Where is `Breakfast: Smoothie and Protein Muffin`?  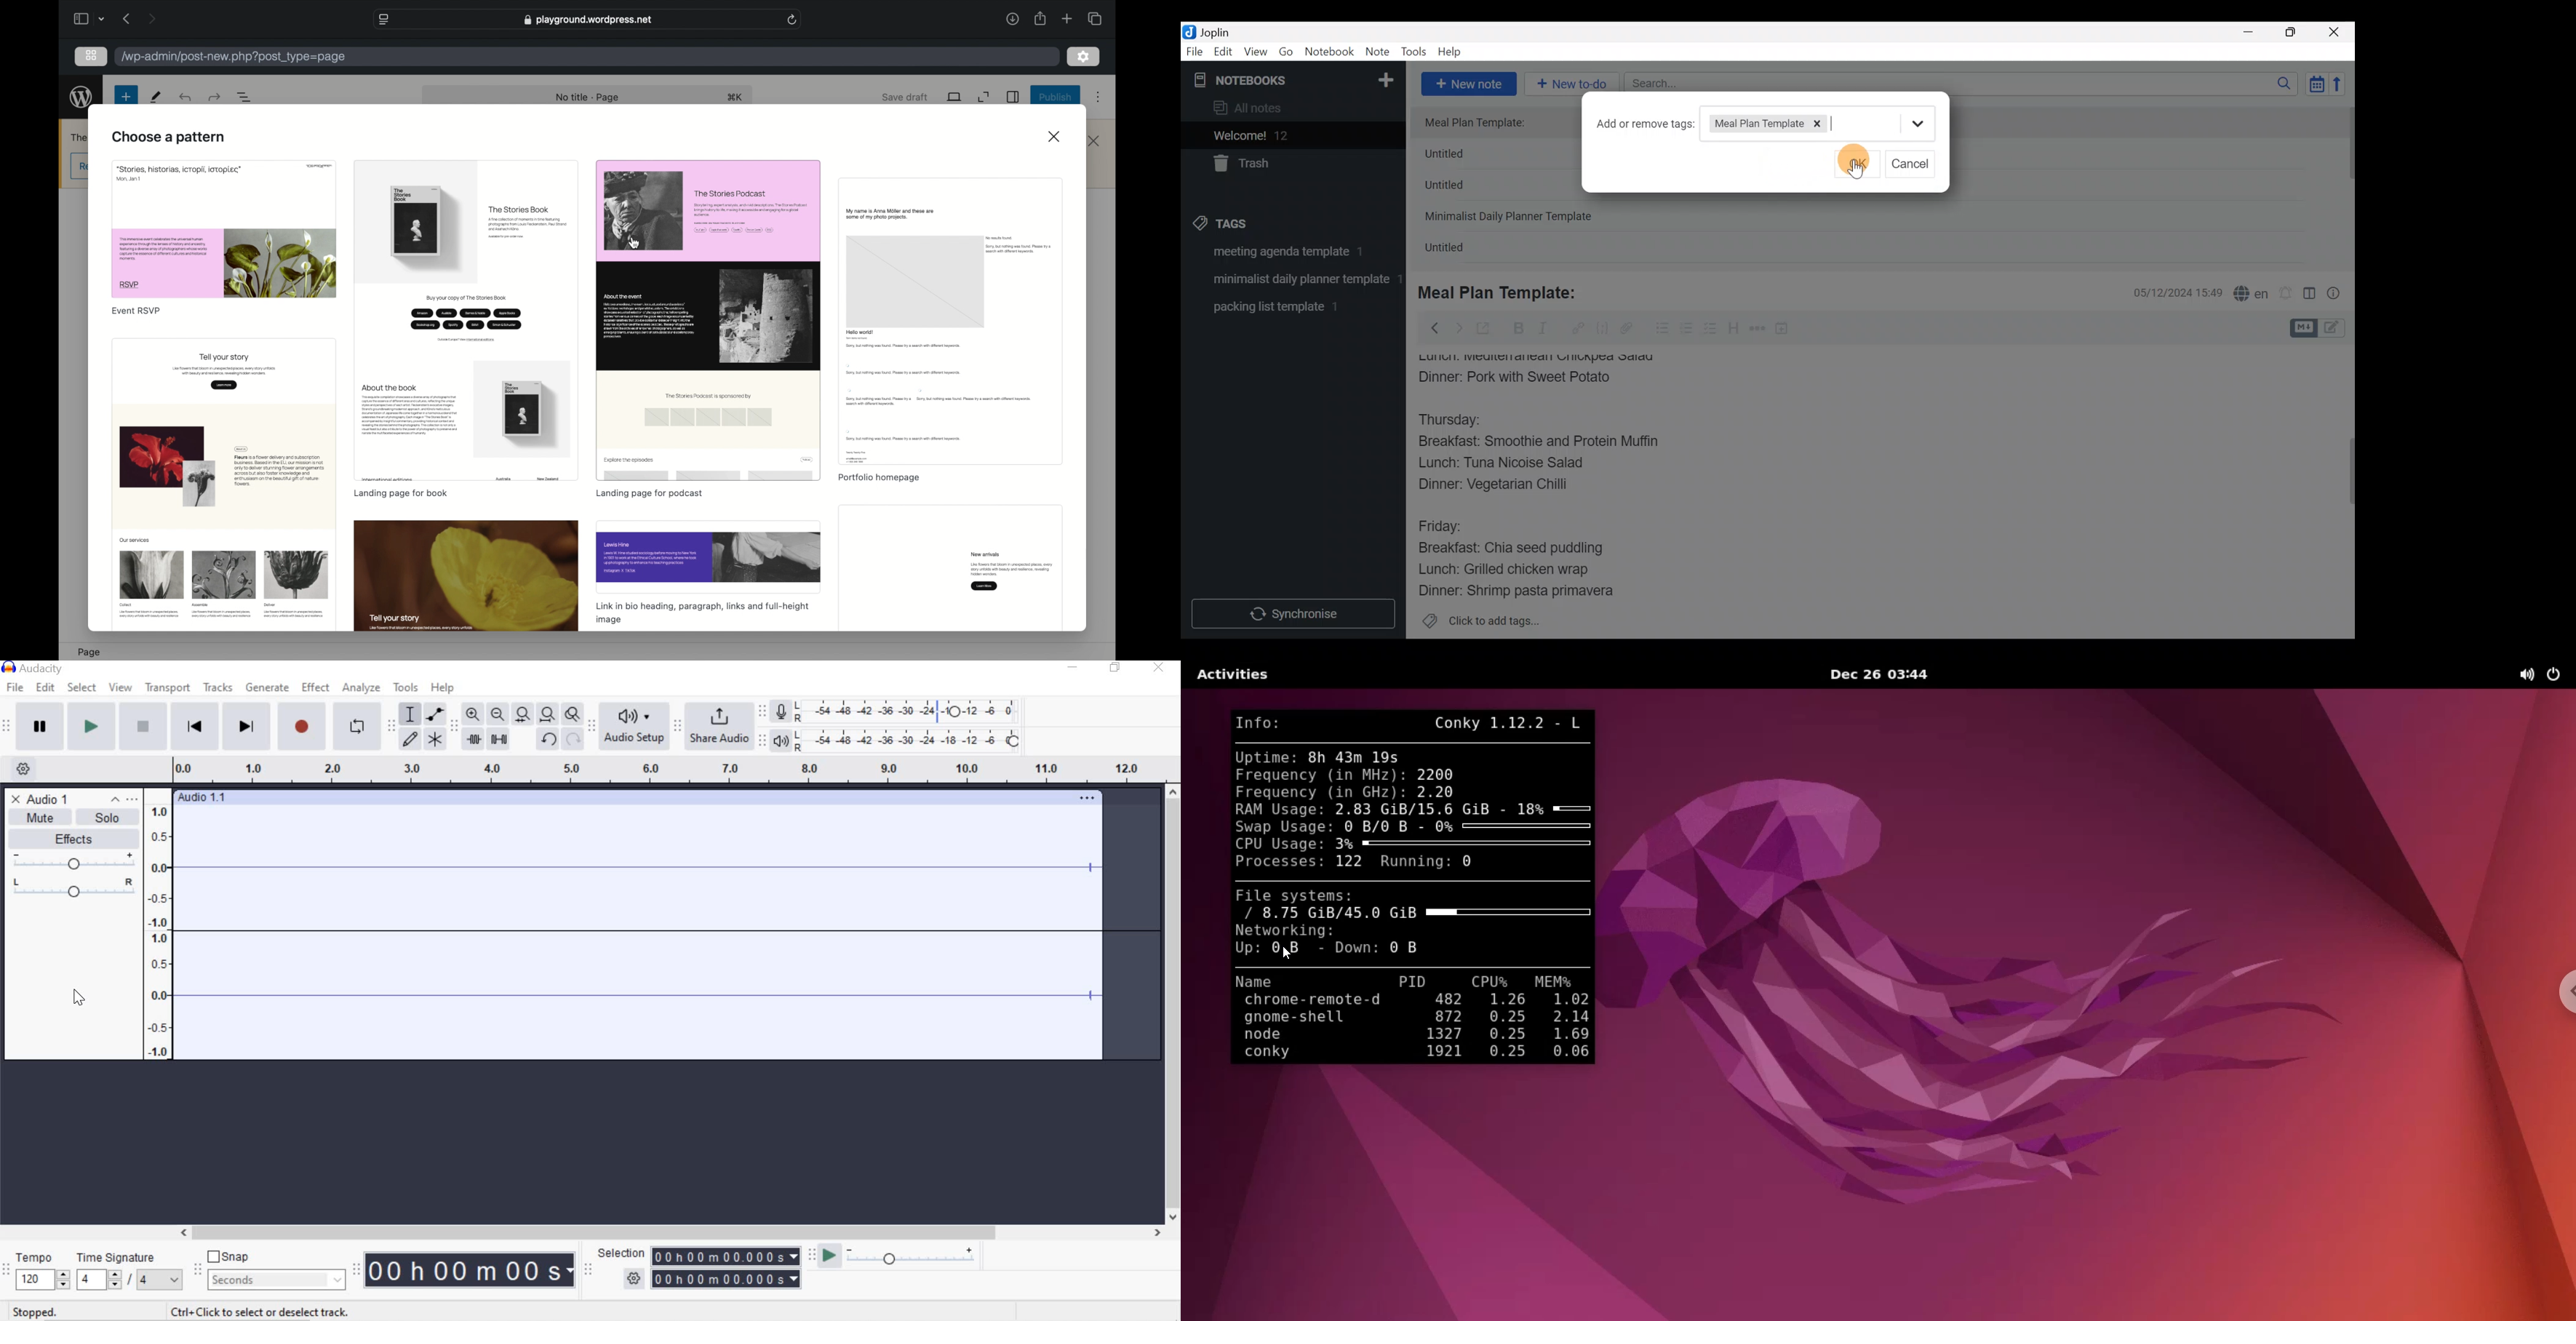 Breakfast: Smoothie and Protein Muffin is located at coordinates (1539, 444).